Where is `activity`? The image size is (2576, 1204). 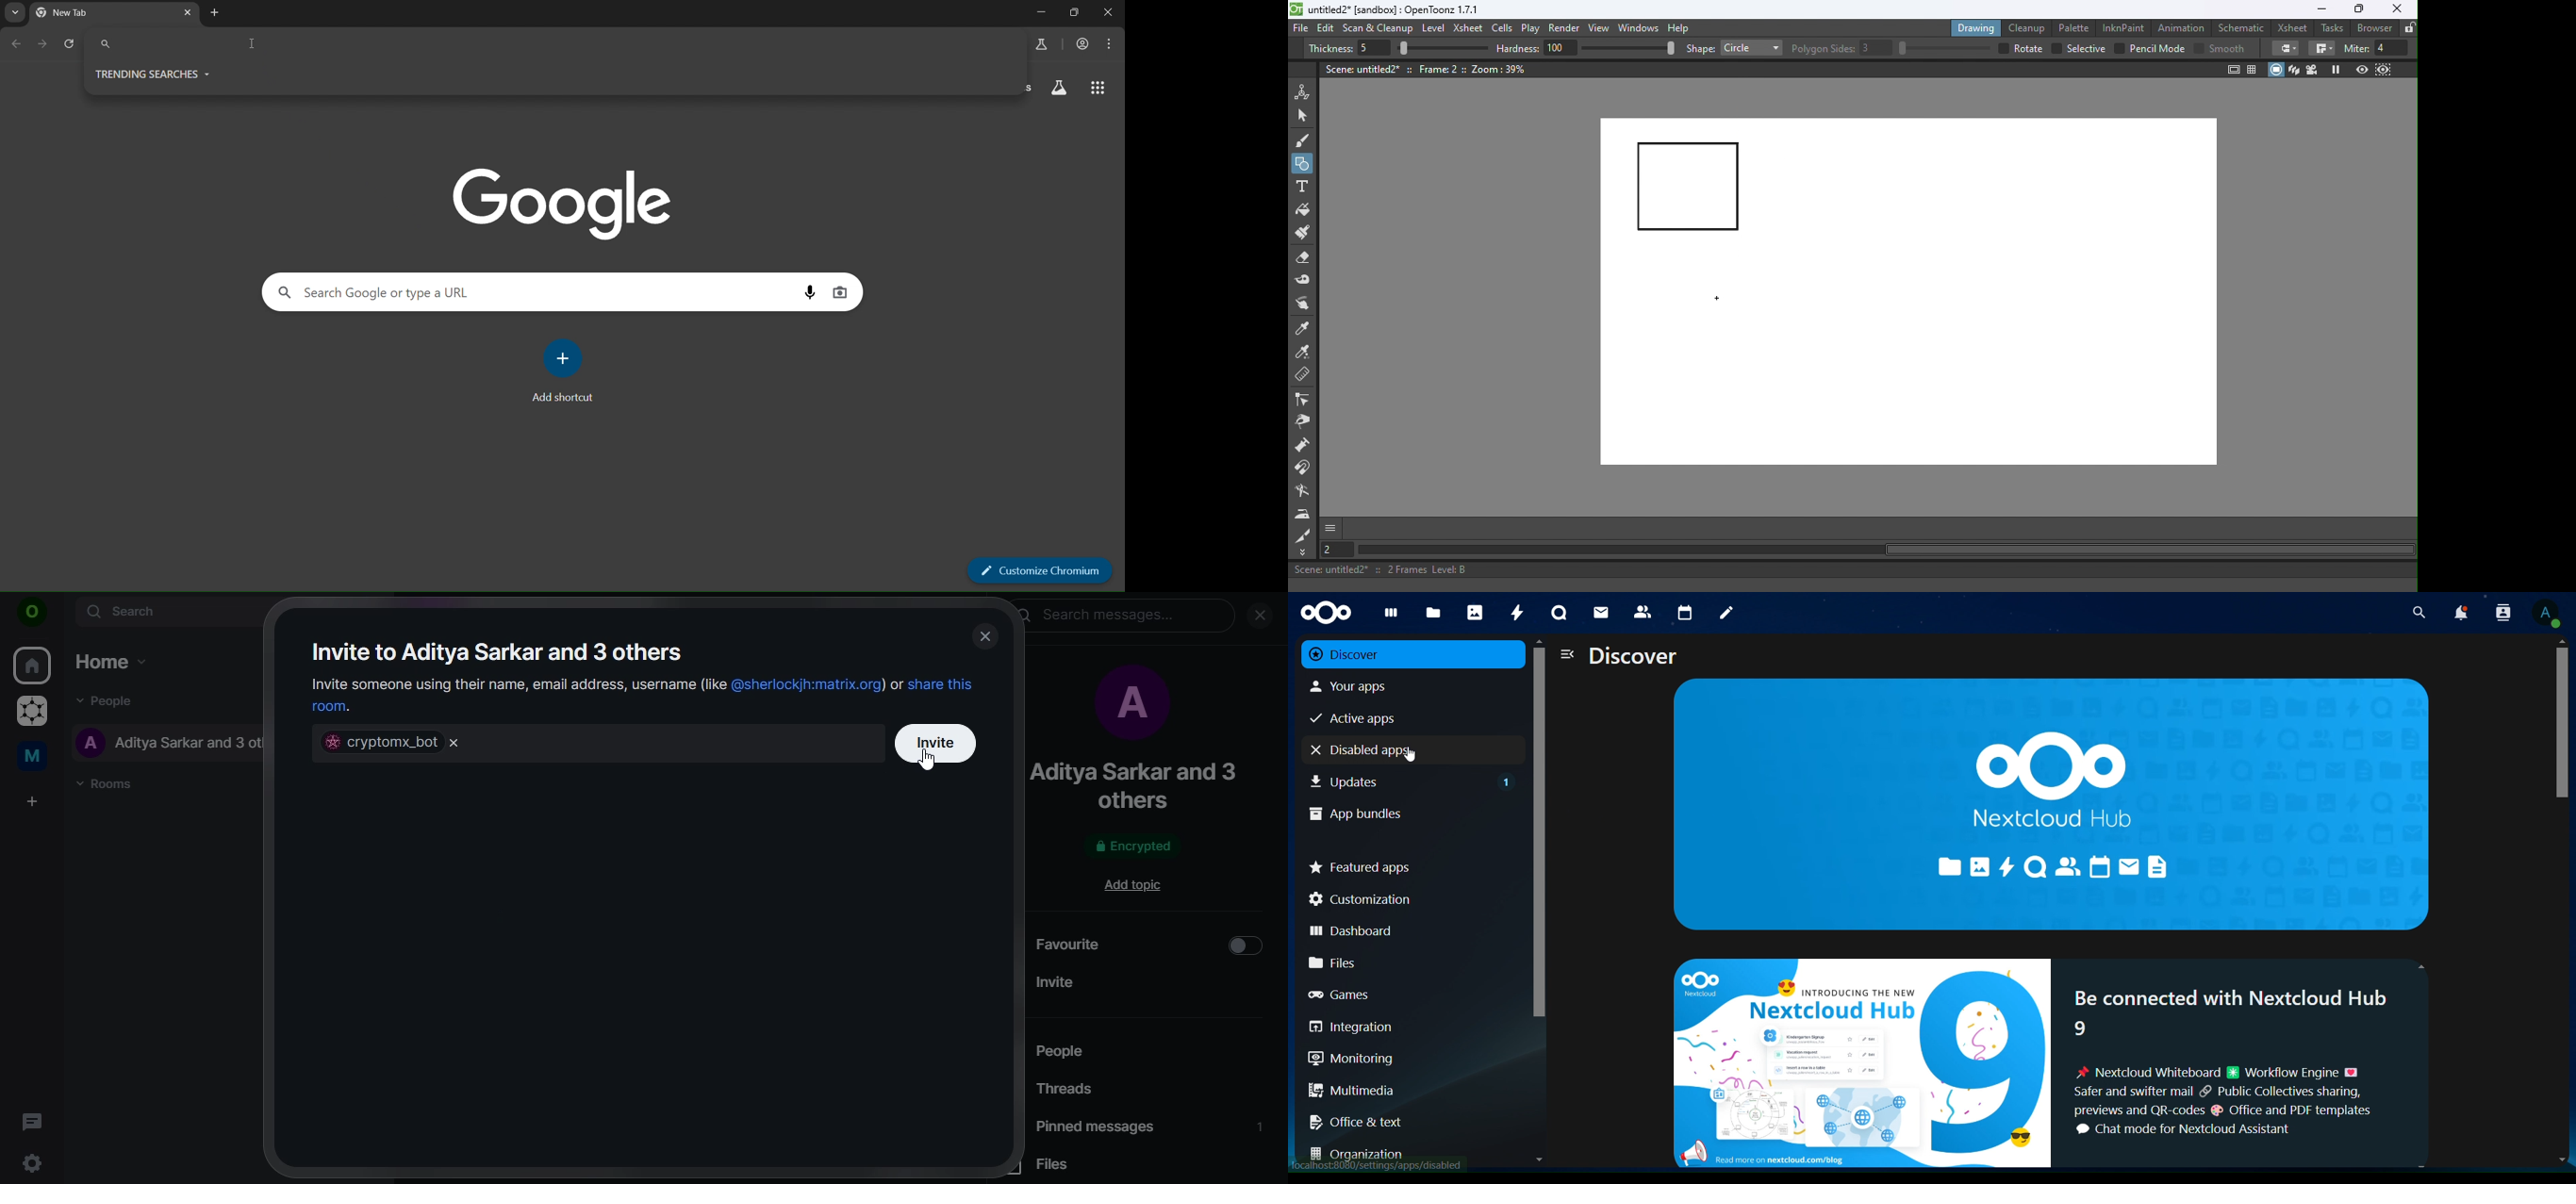
activity is located at coordinates (1517, 612).